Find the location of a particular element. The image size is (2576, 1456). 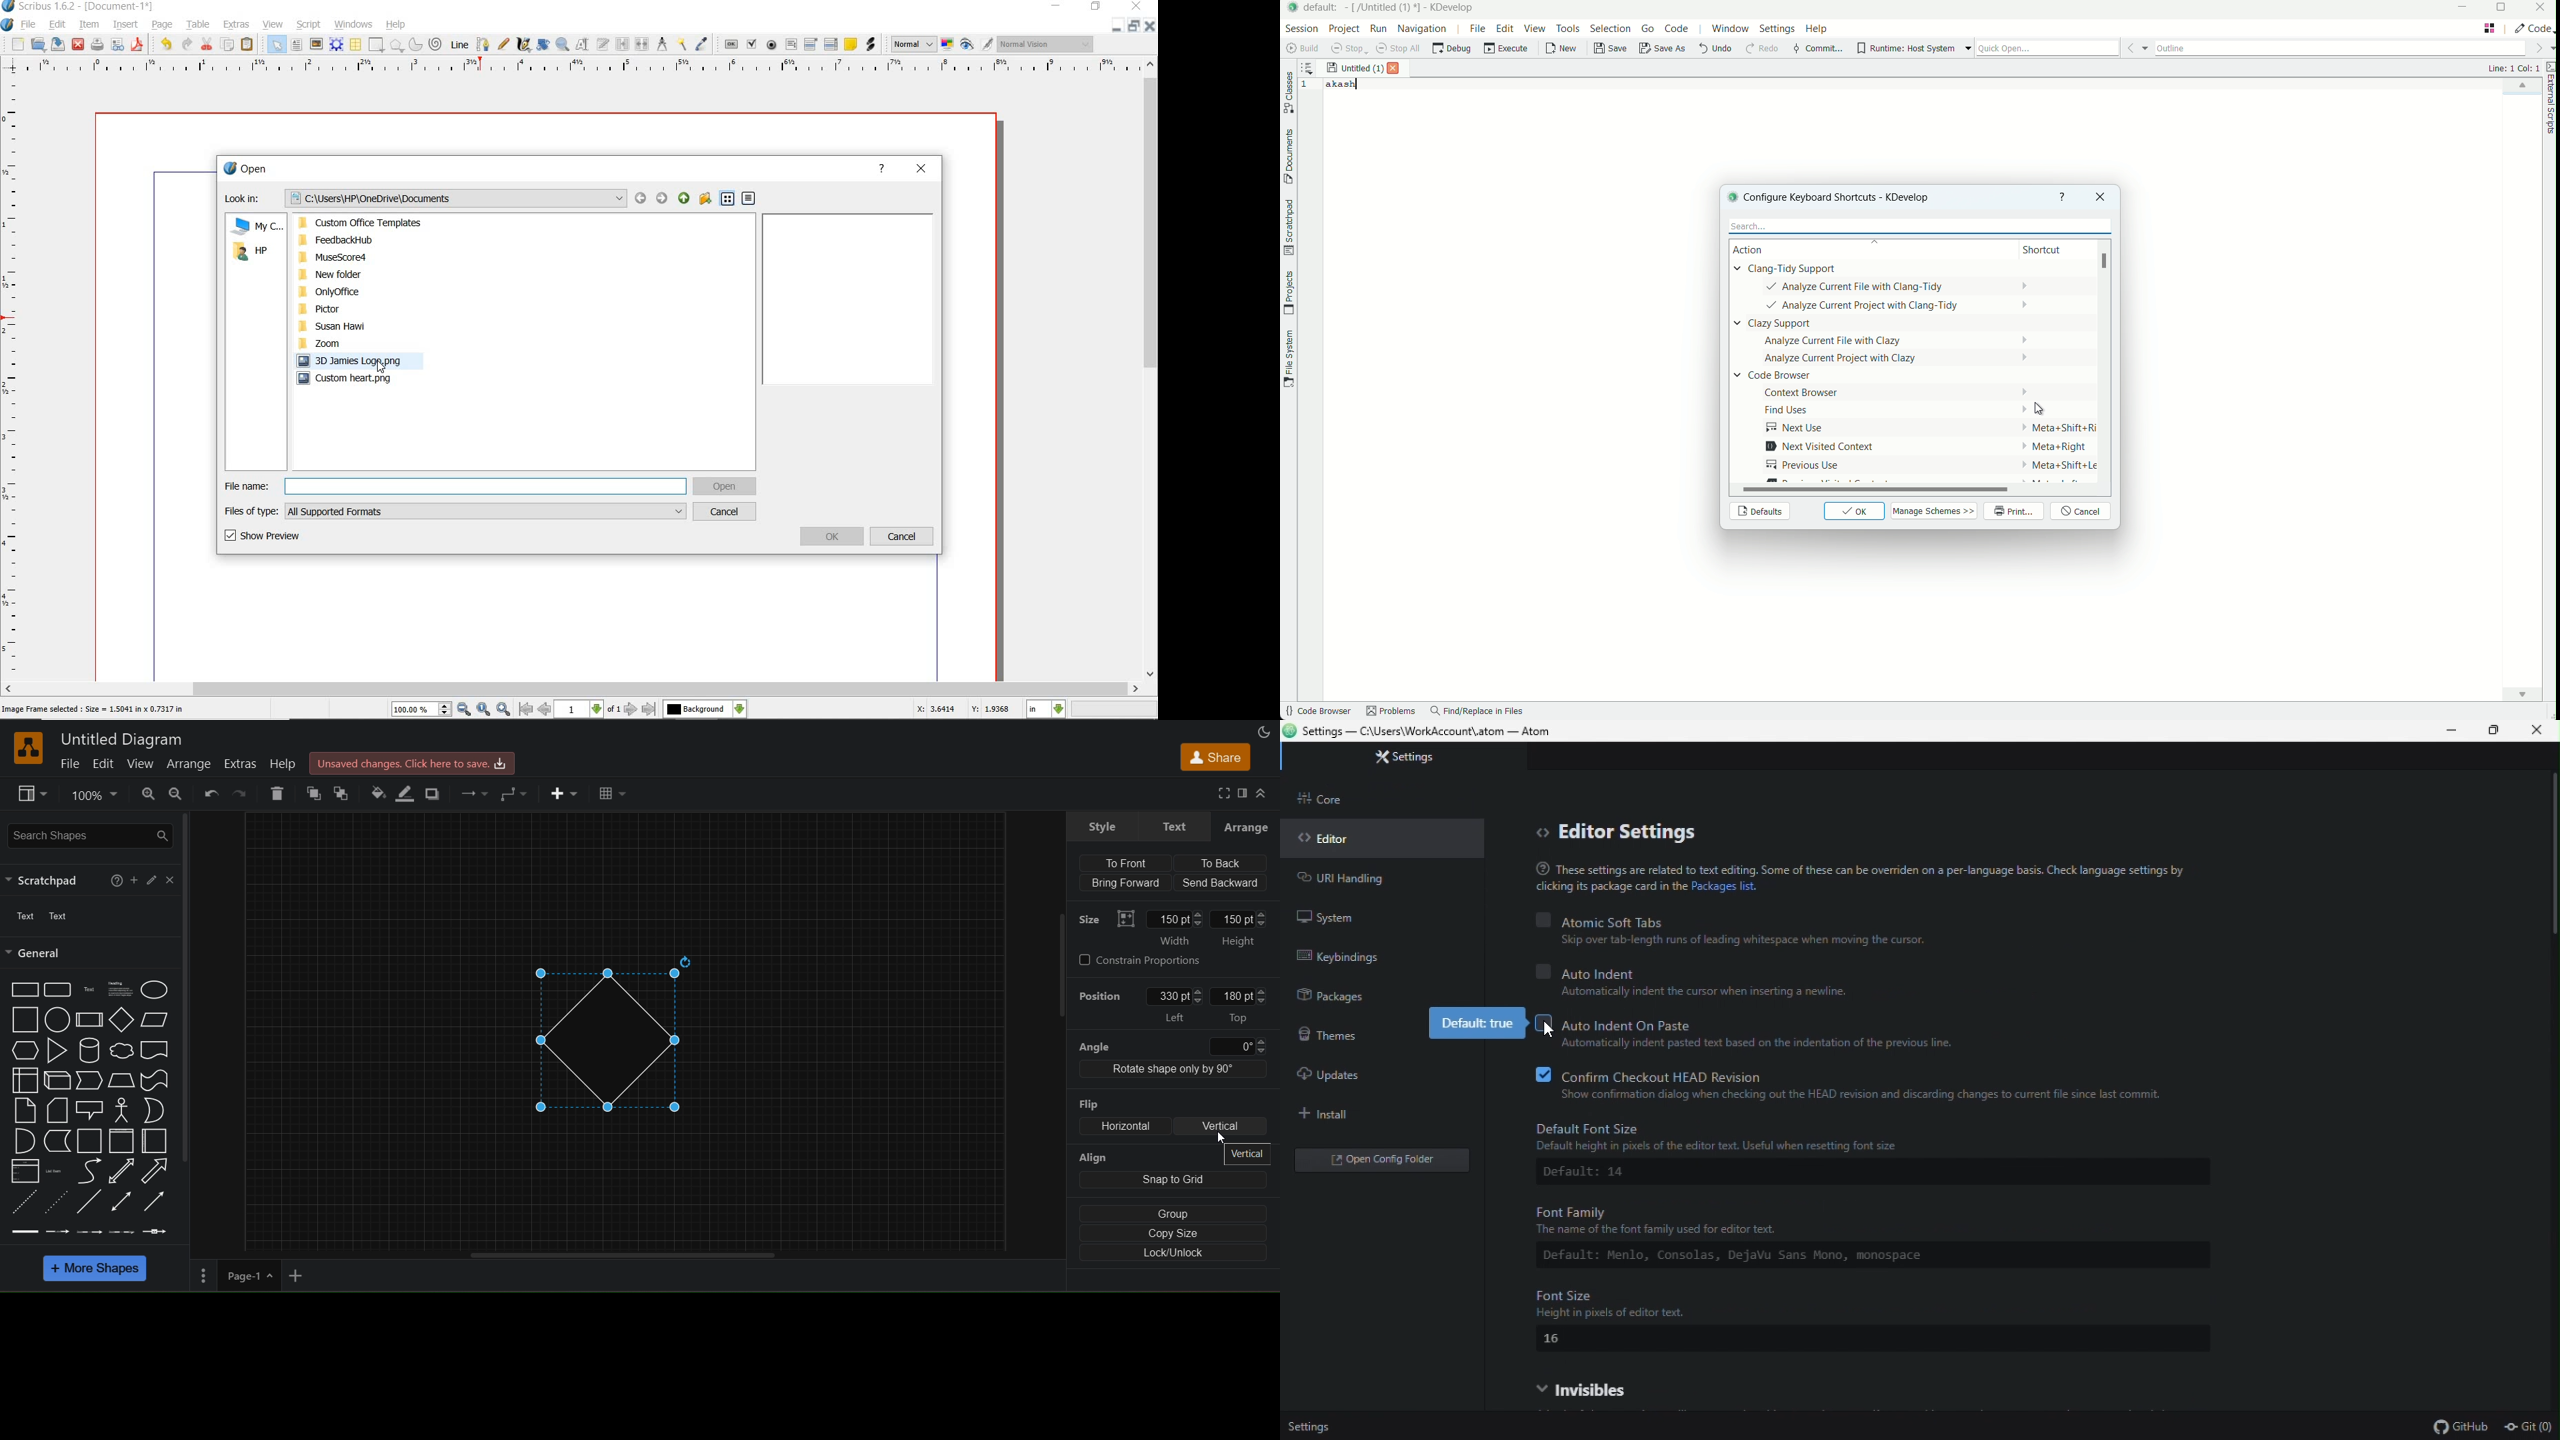

to front is located at coordinates (315, 792).